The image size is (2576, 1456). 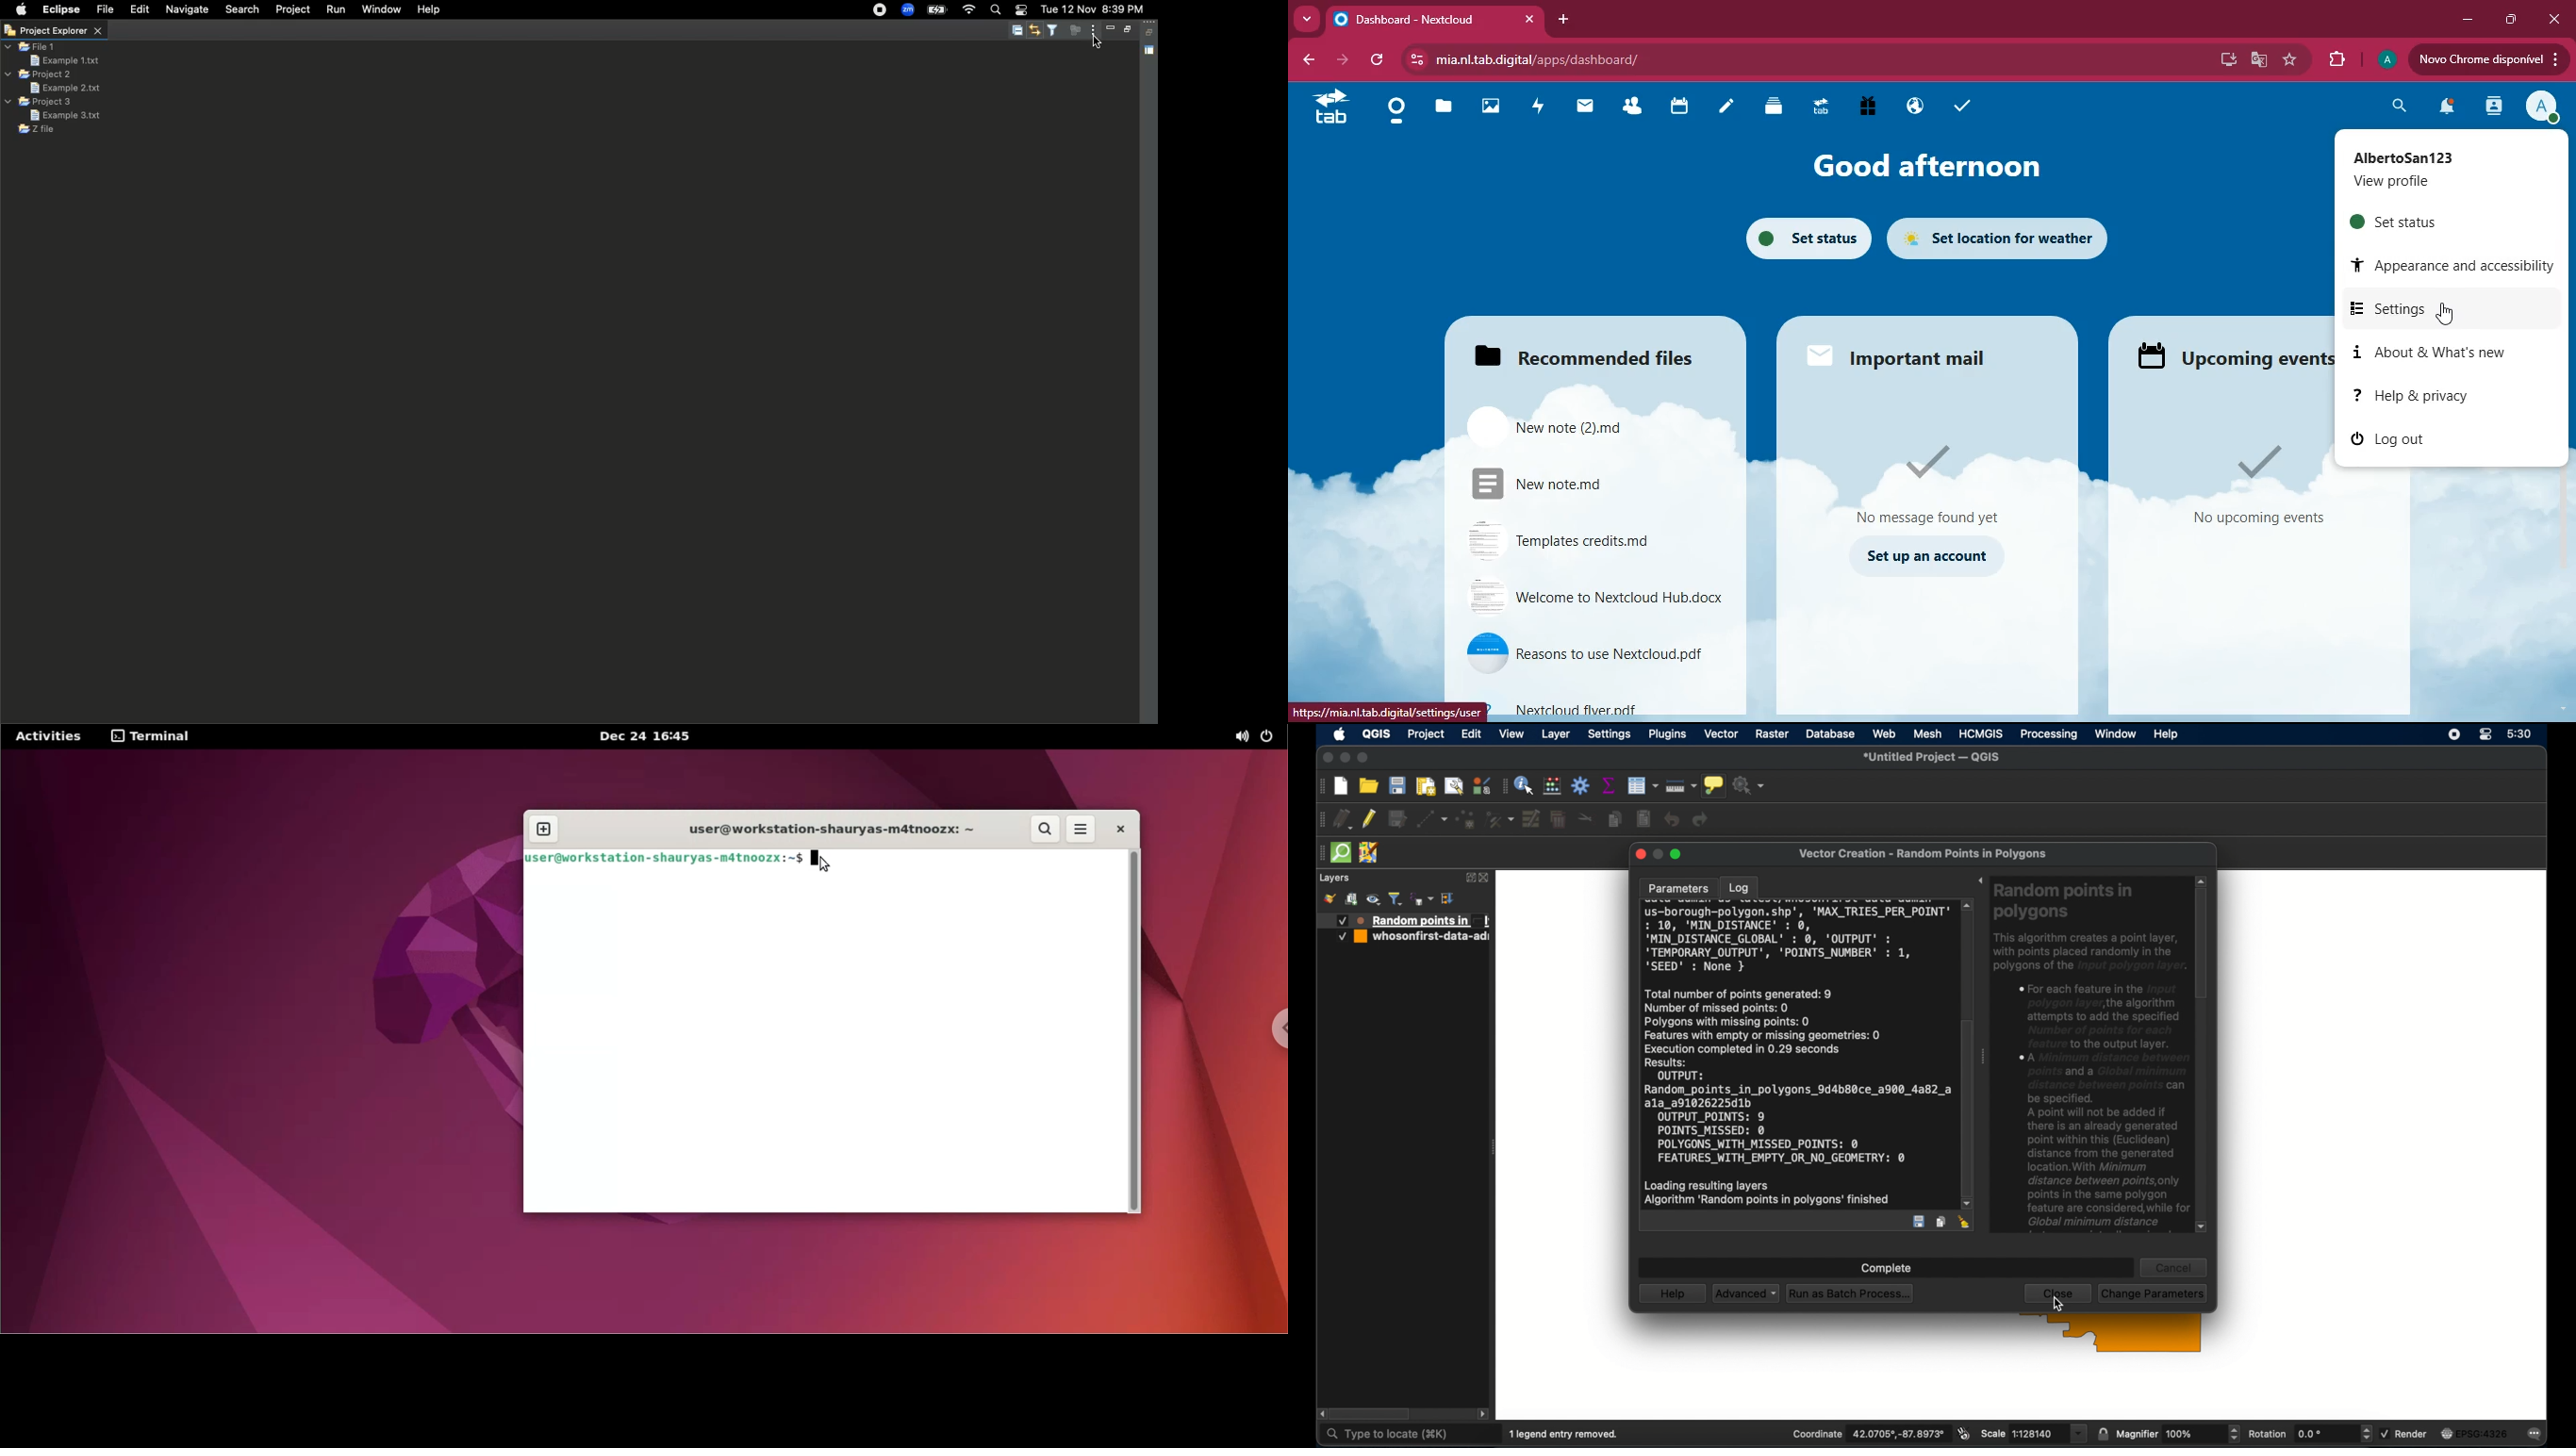 I want to click on cut features, so click(x=1585, y=819).